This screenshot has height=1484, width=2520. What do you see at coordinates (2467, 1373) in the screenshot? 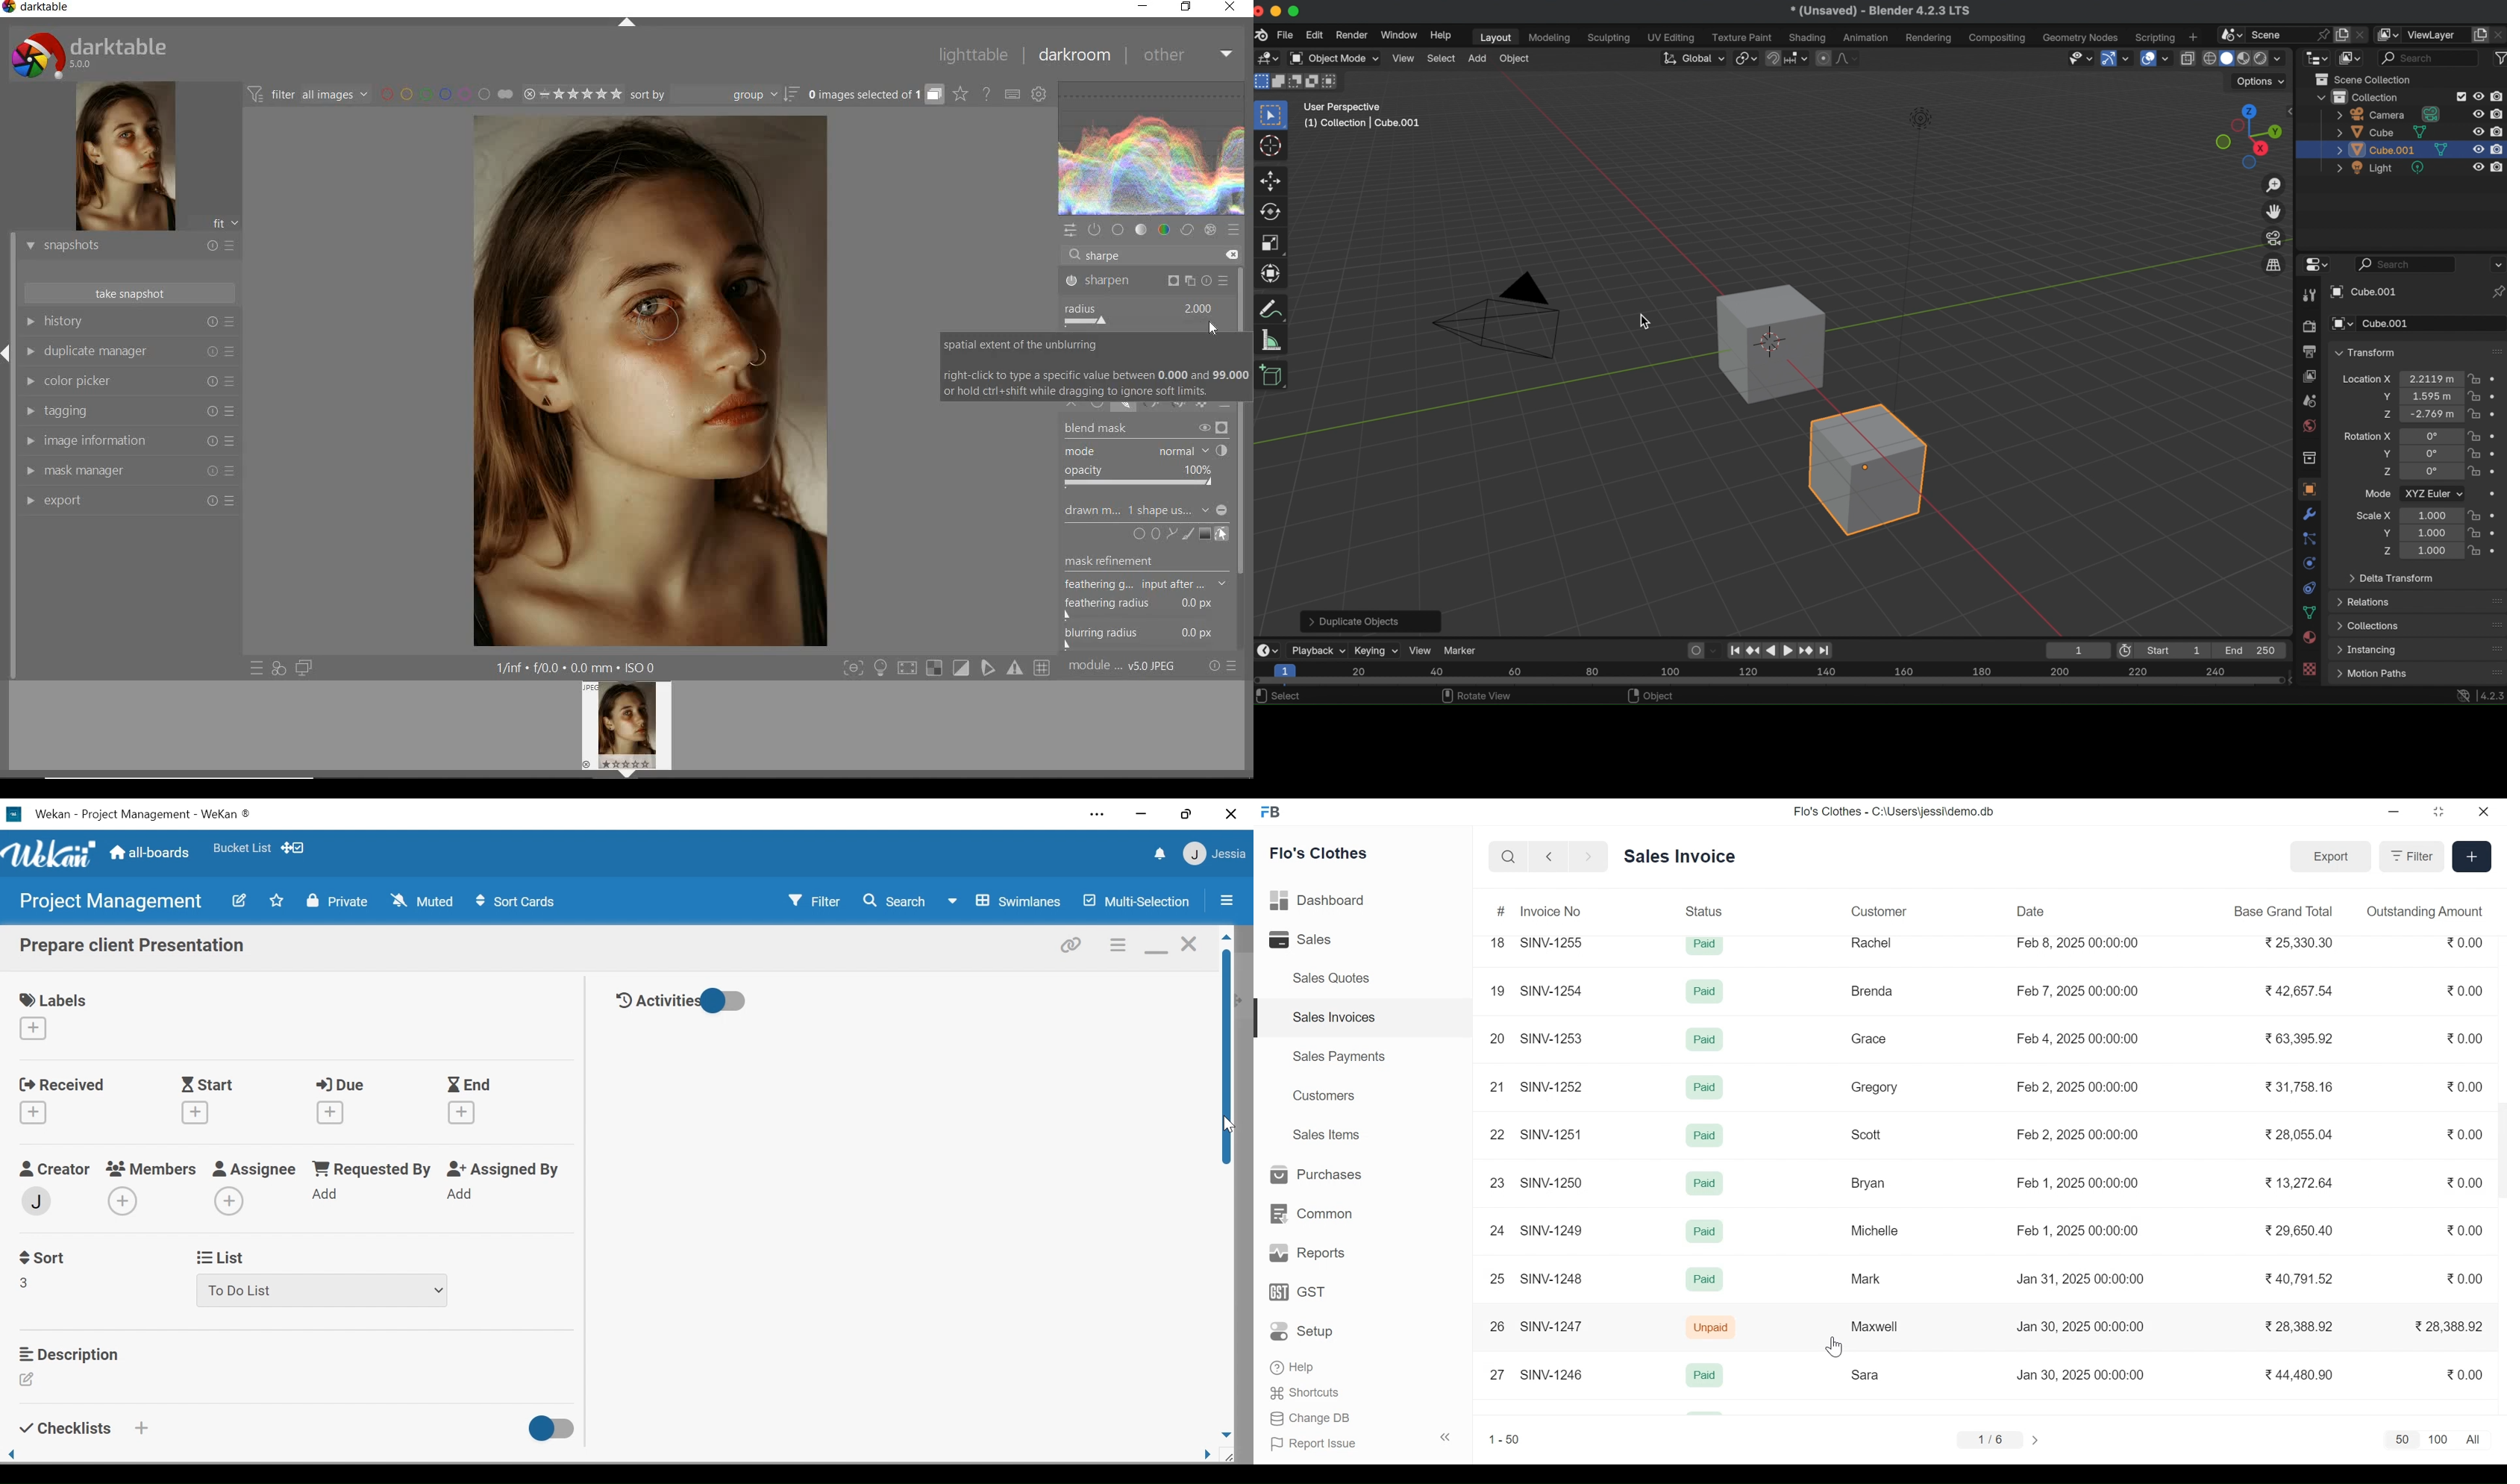
I see `0.00` at bounding box center [2467, 1373].